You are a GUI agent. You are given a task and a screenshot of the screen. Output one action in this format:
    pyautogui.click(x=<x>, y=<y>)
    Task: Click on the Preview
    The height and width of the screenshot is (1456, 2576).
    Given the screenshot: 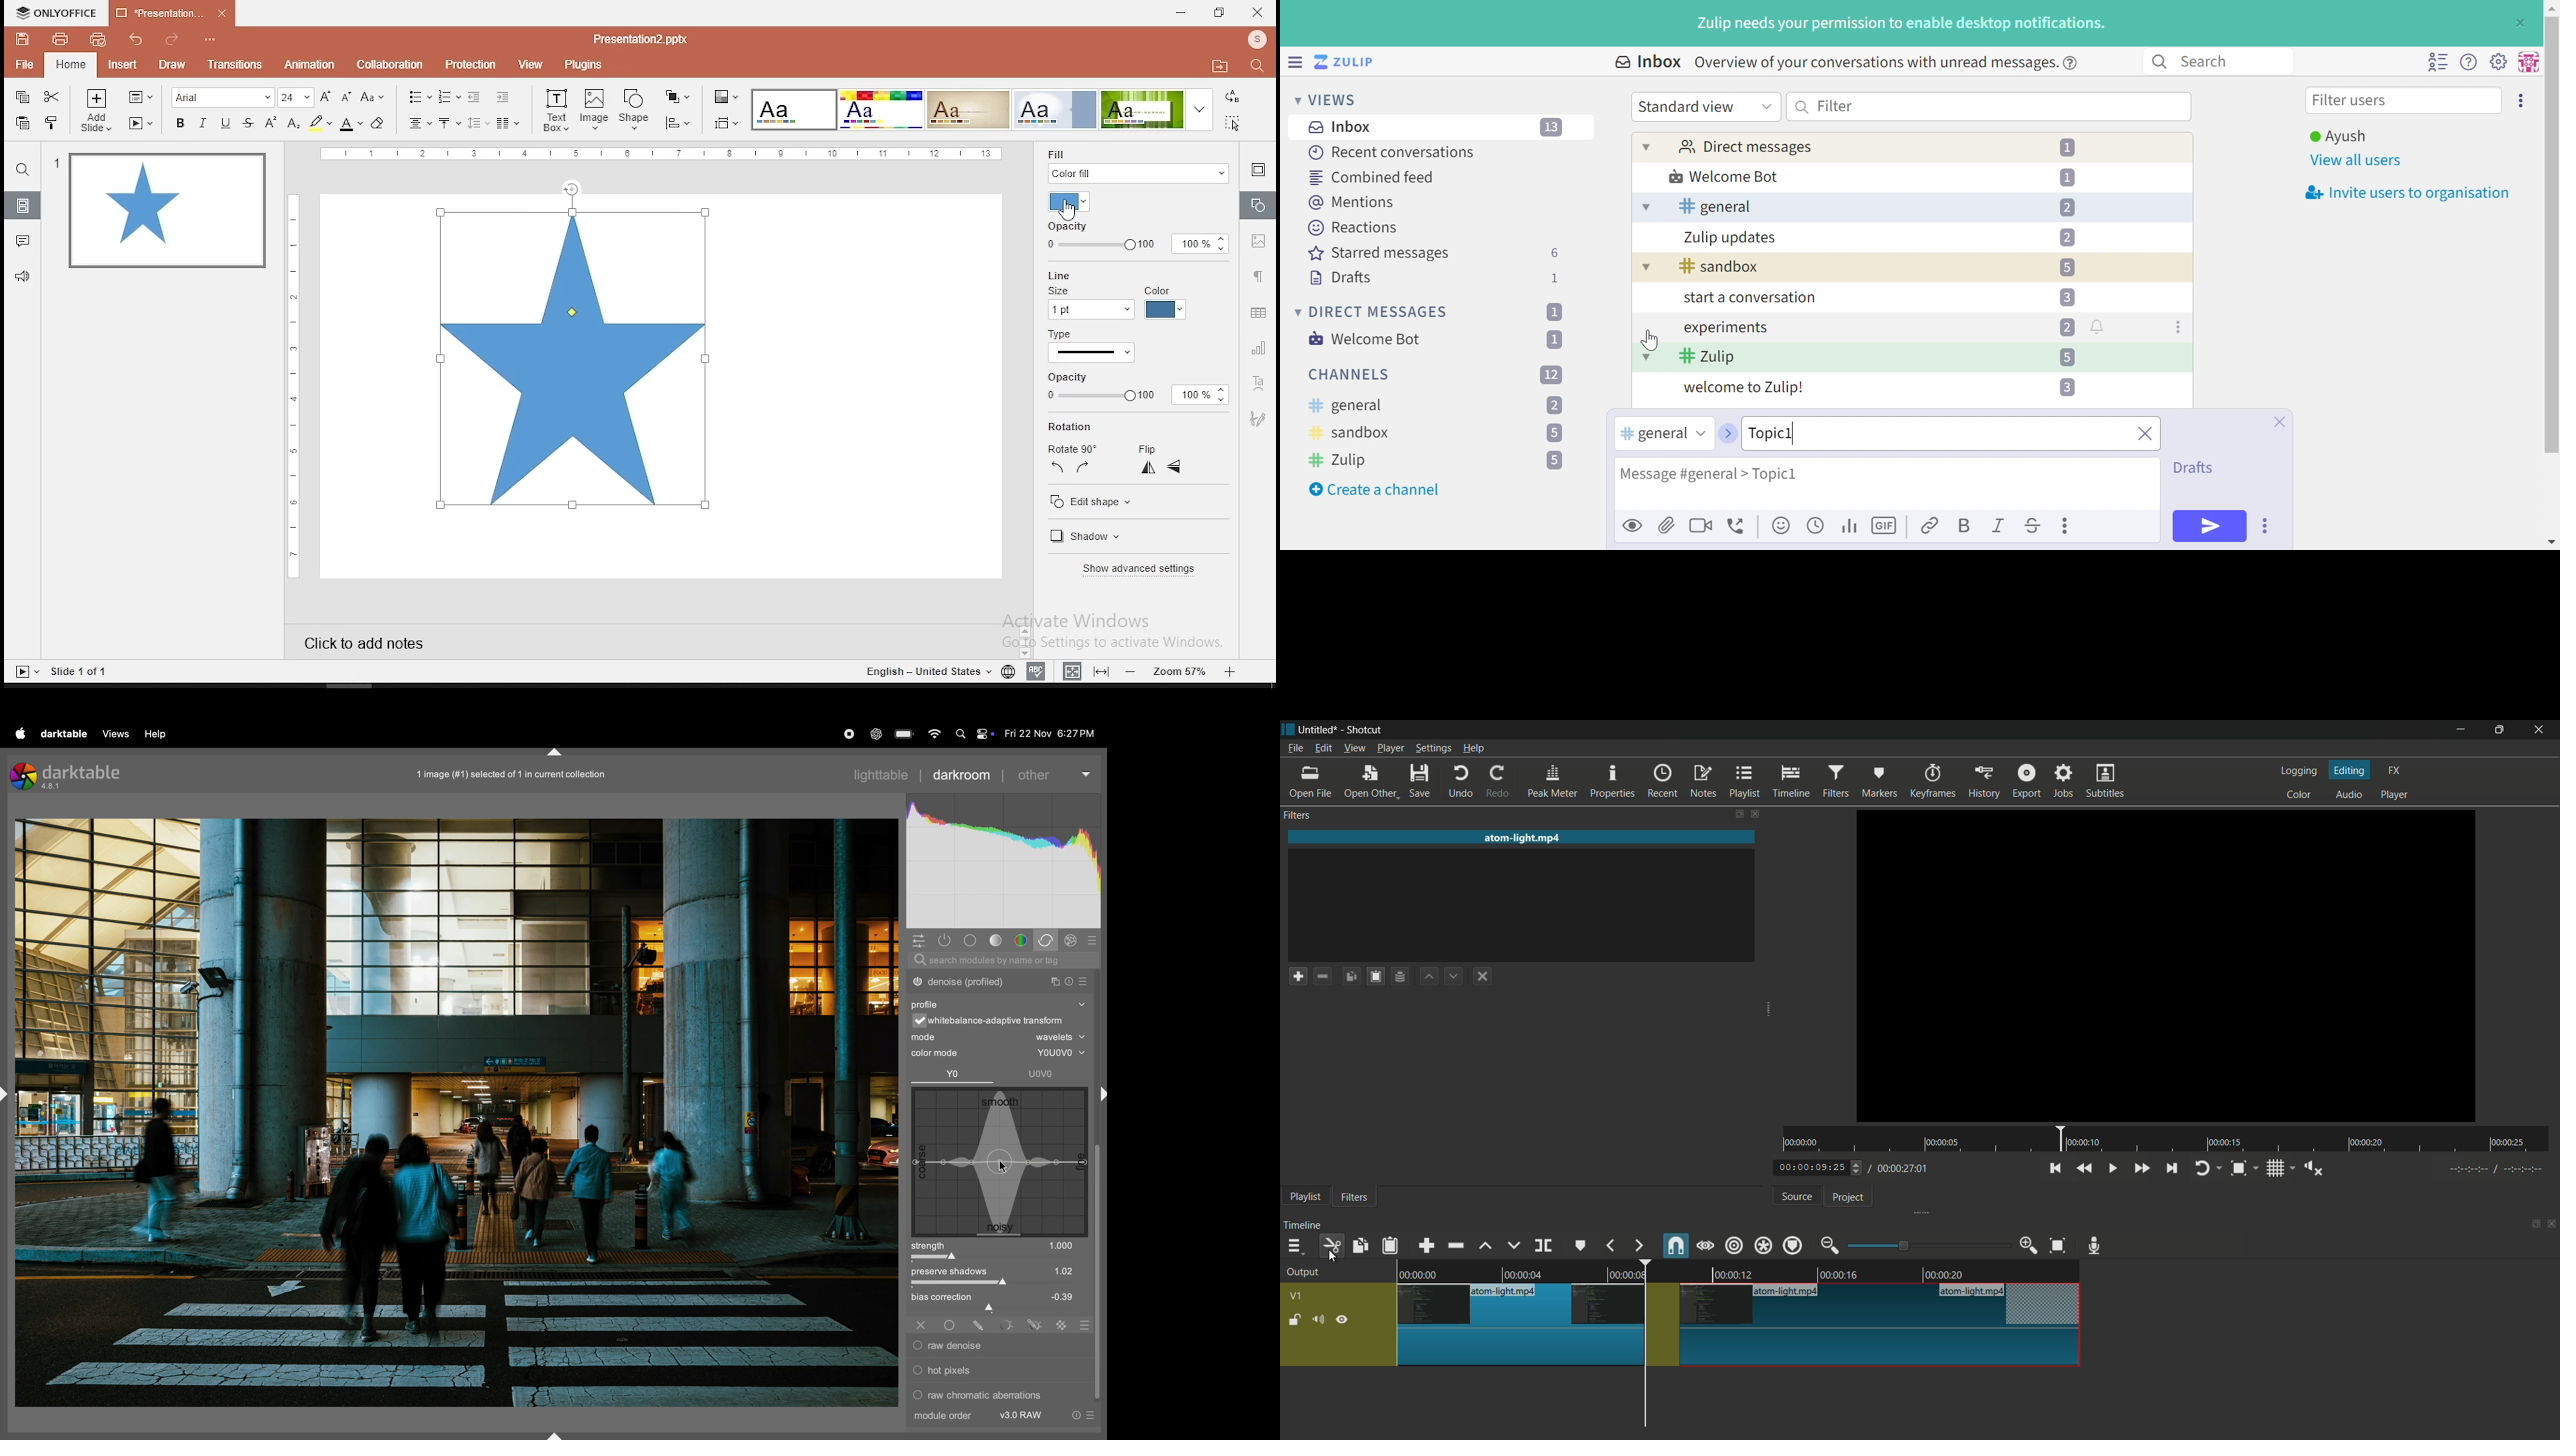 What is the action you would take?
    pyautogui.click(x=1633, y=525)
    